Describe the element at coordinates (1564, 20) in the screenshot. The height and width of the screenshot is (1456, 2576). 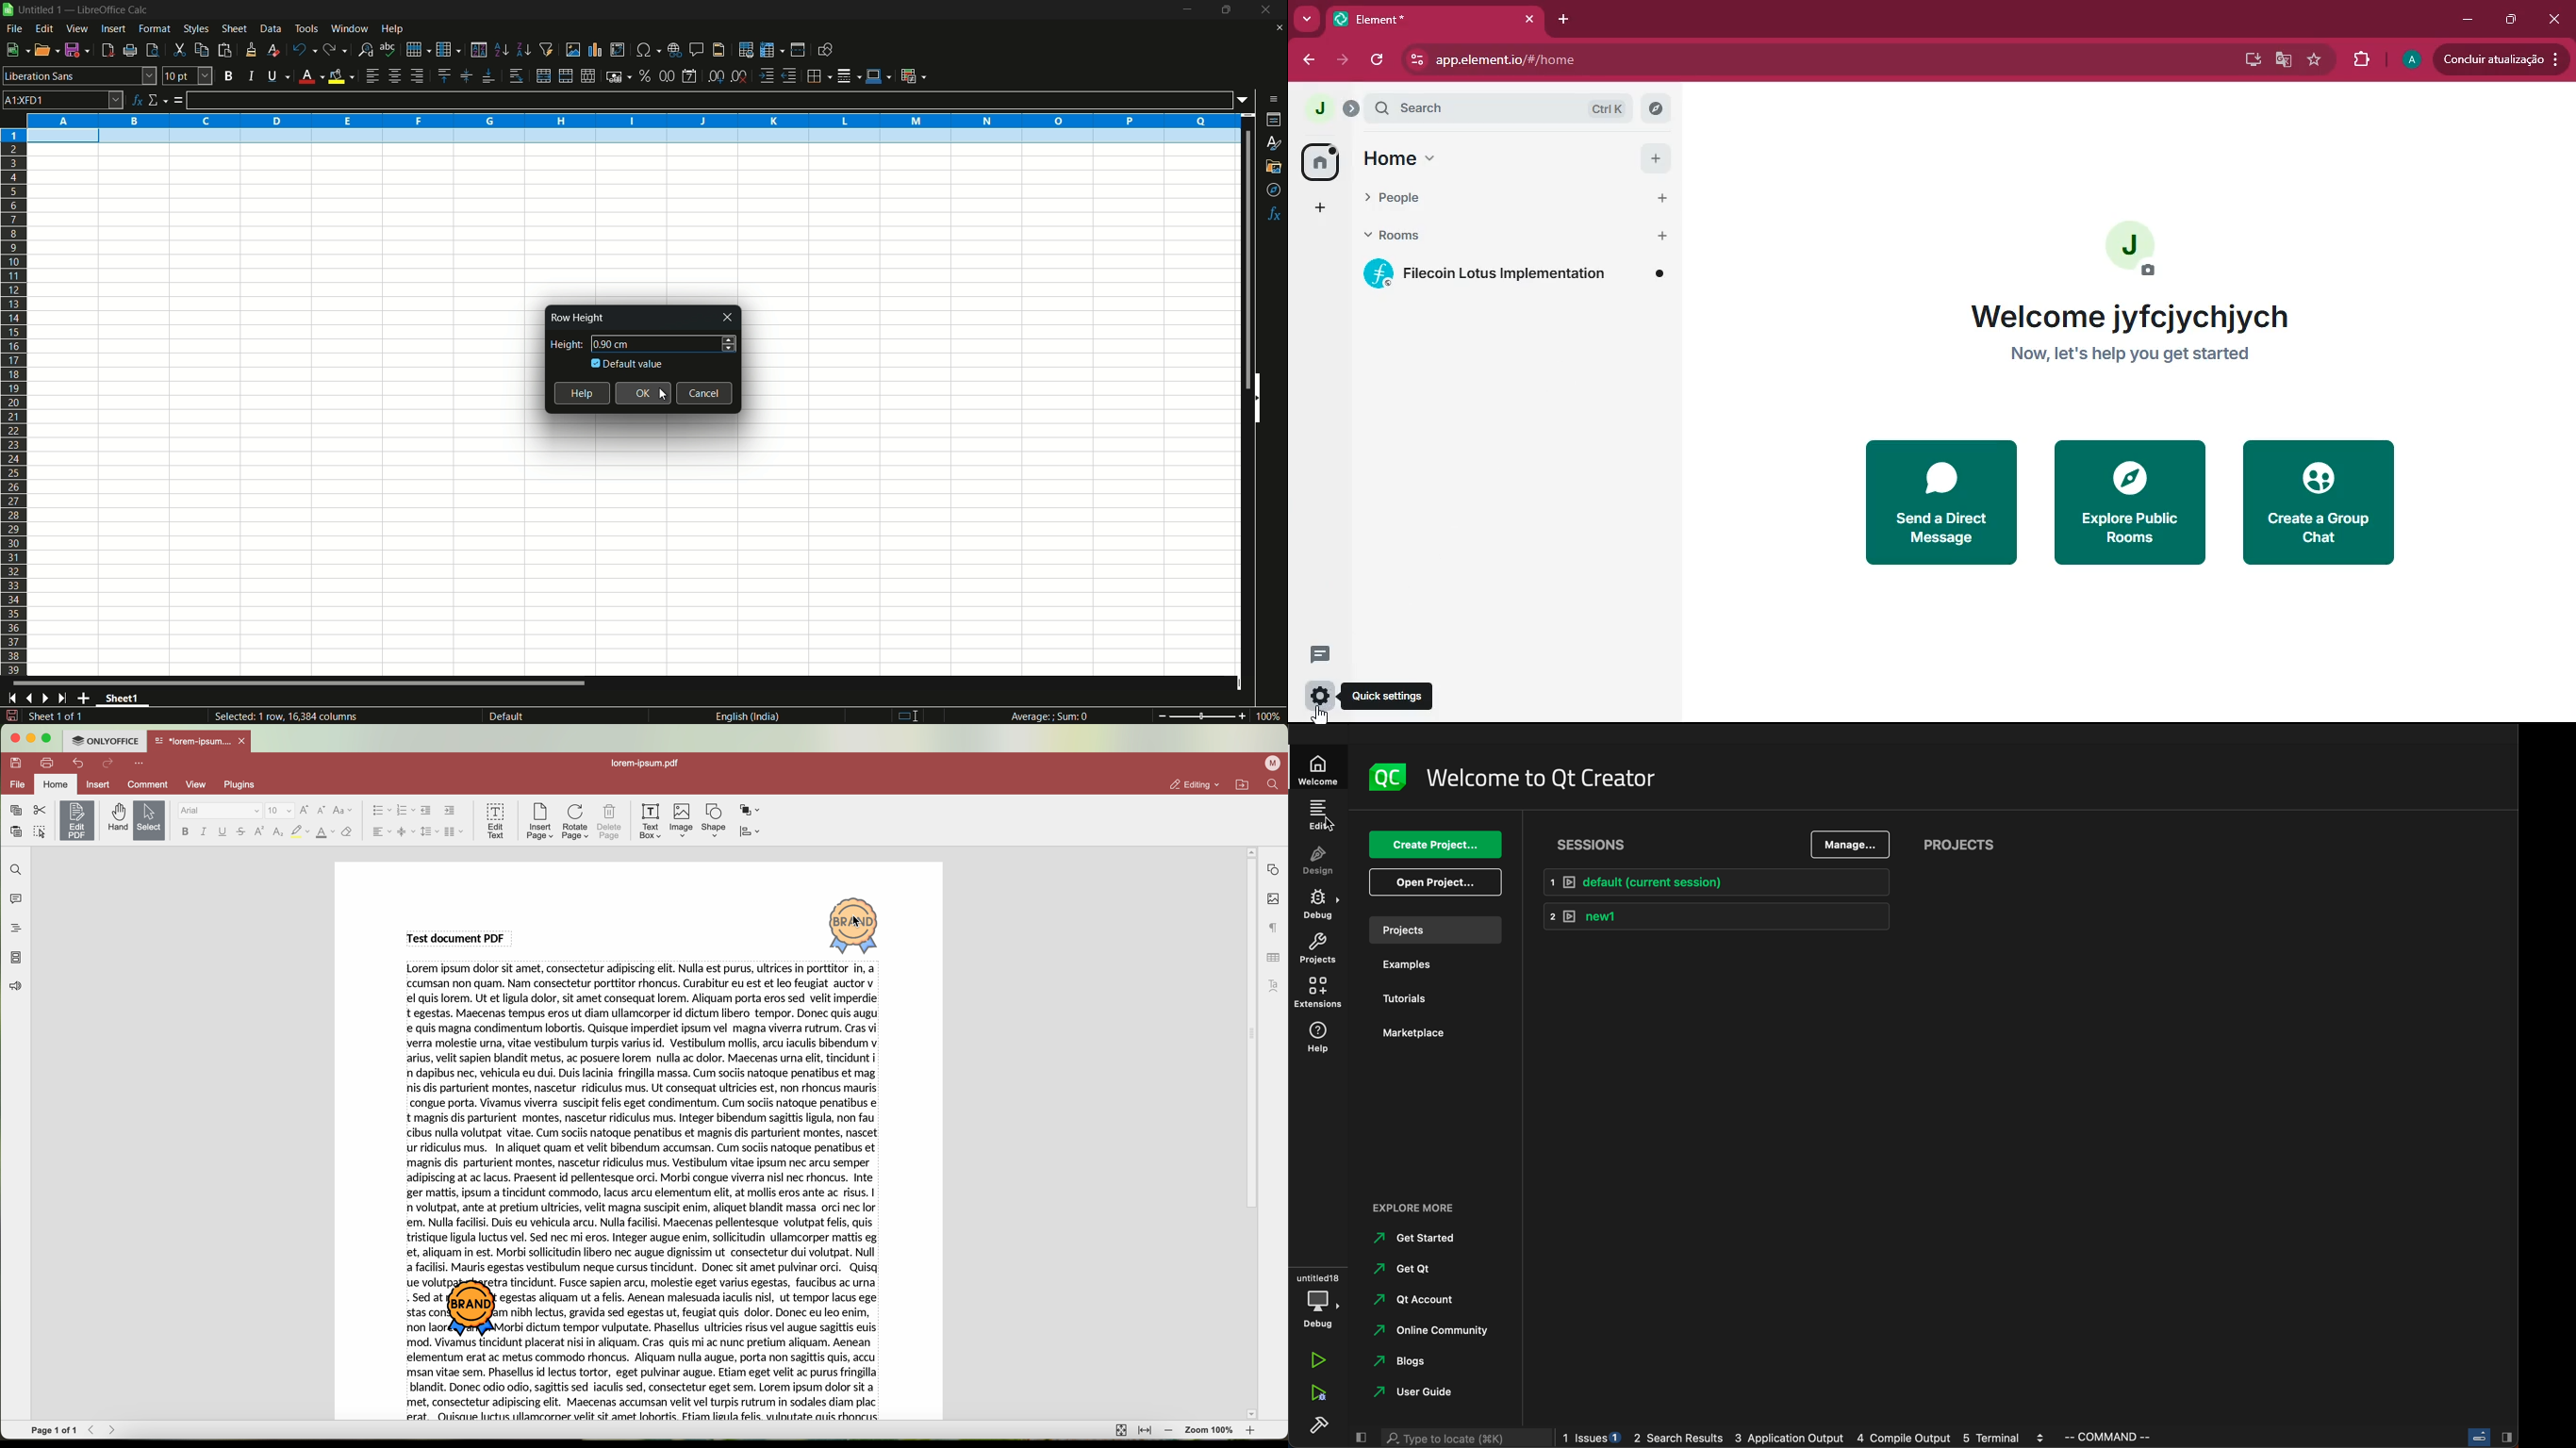
I see `add tab` at that location.